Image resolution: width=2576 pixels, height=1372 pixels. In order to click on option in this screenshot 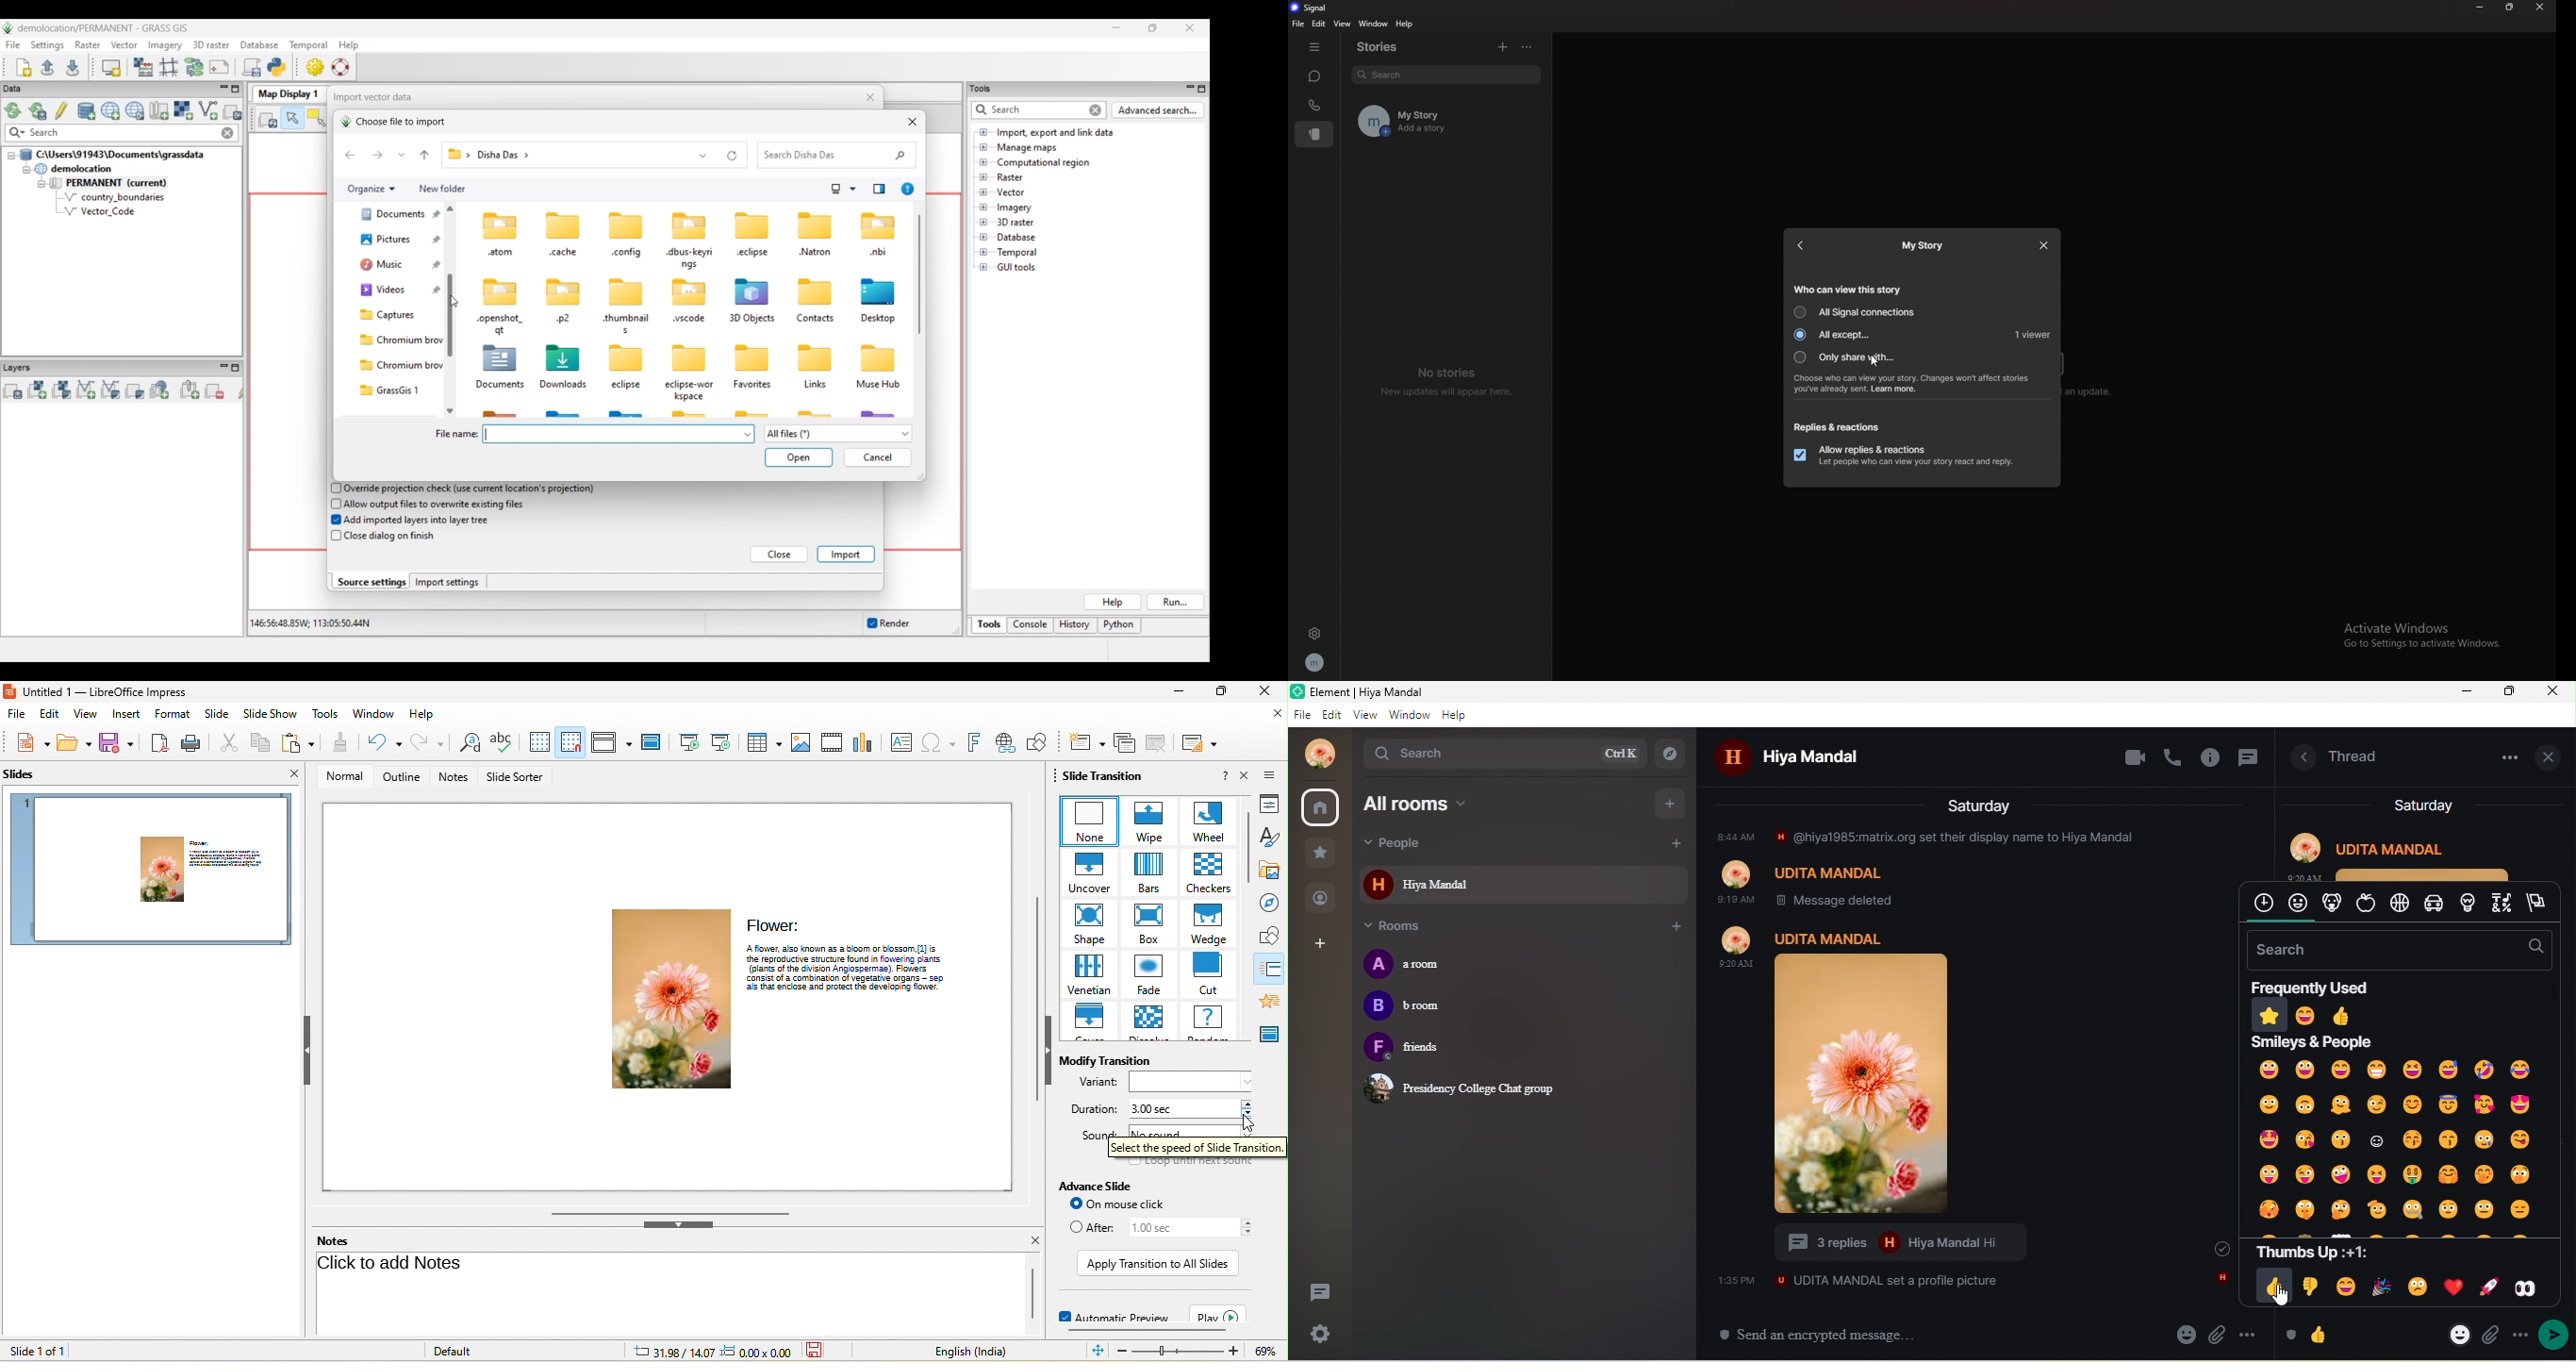, I will do `click(2505, 756)`.